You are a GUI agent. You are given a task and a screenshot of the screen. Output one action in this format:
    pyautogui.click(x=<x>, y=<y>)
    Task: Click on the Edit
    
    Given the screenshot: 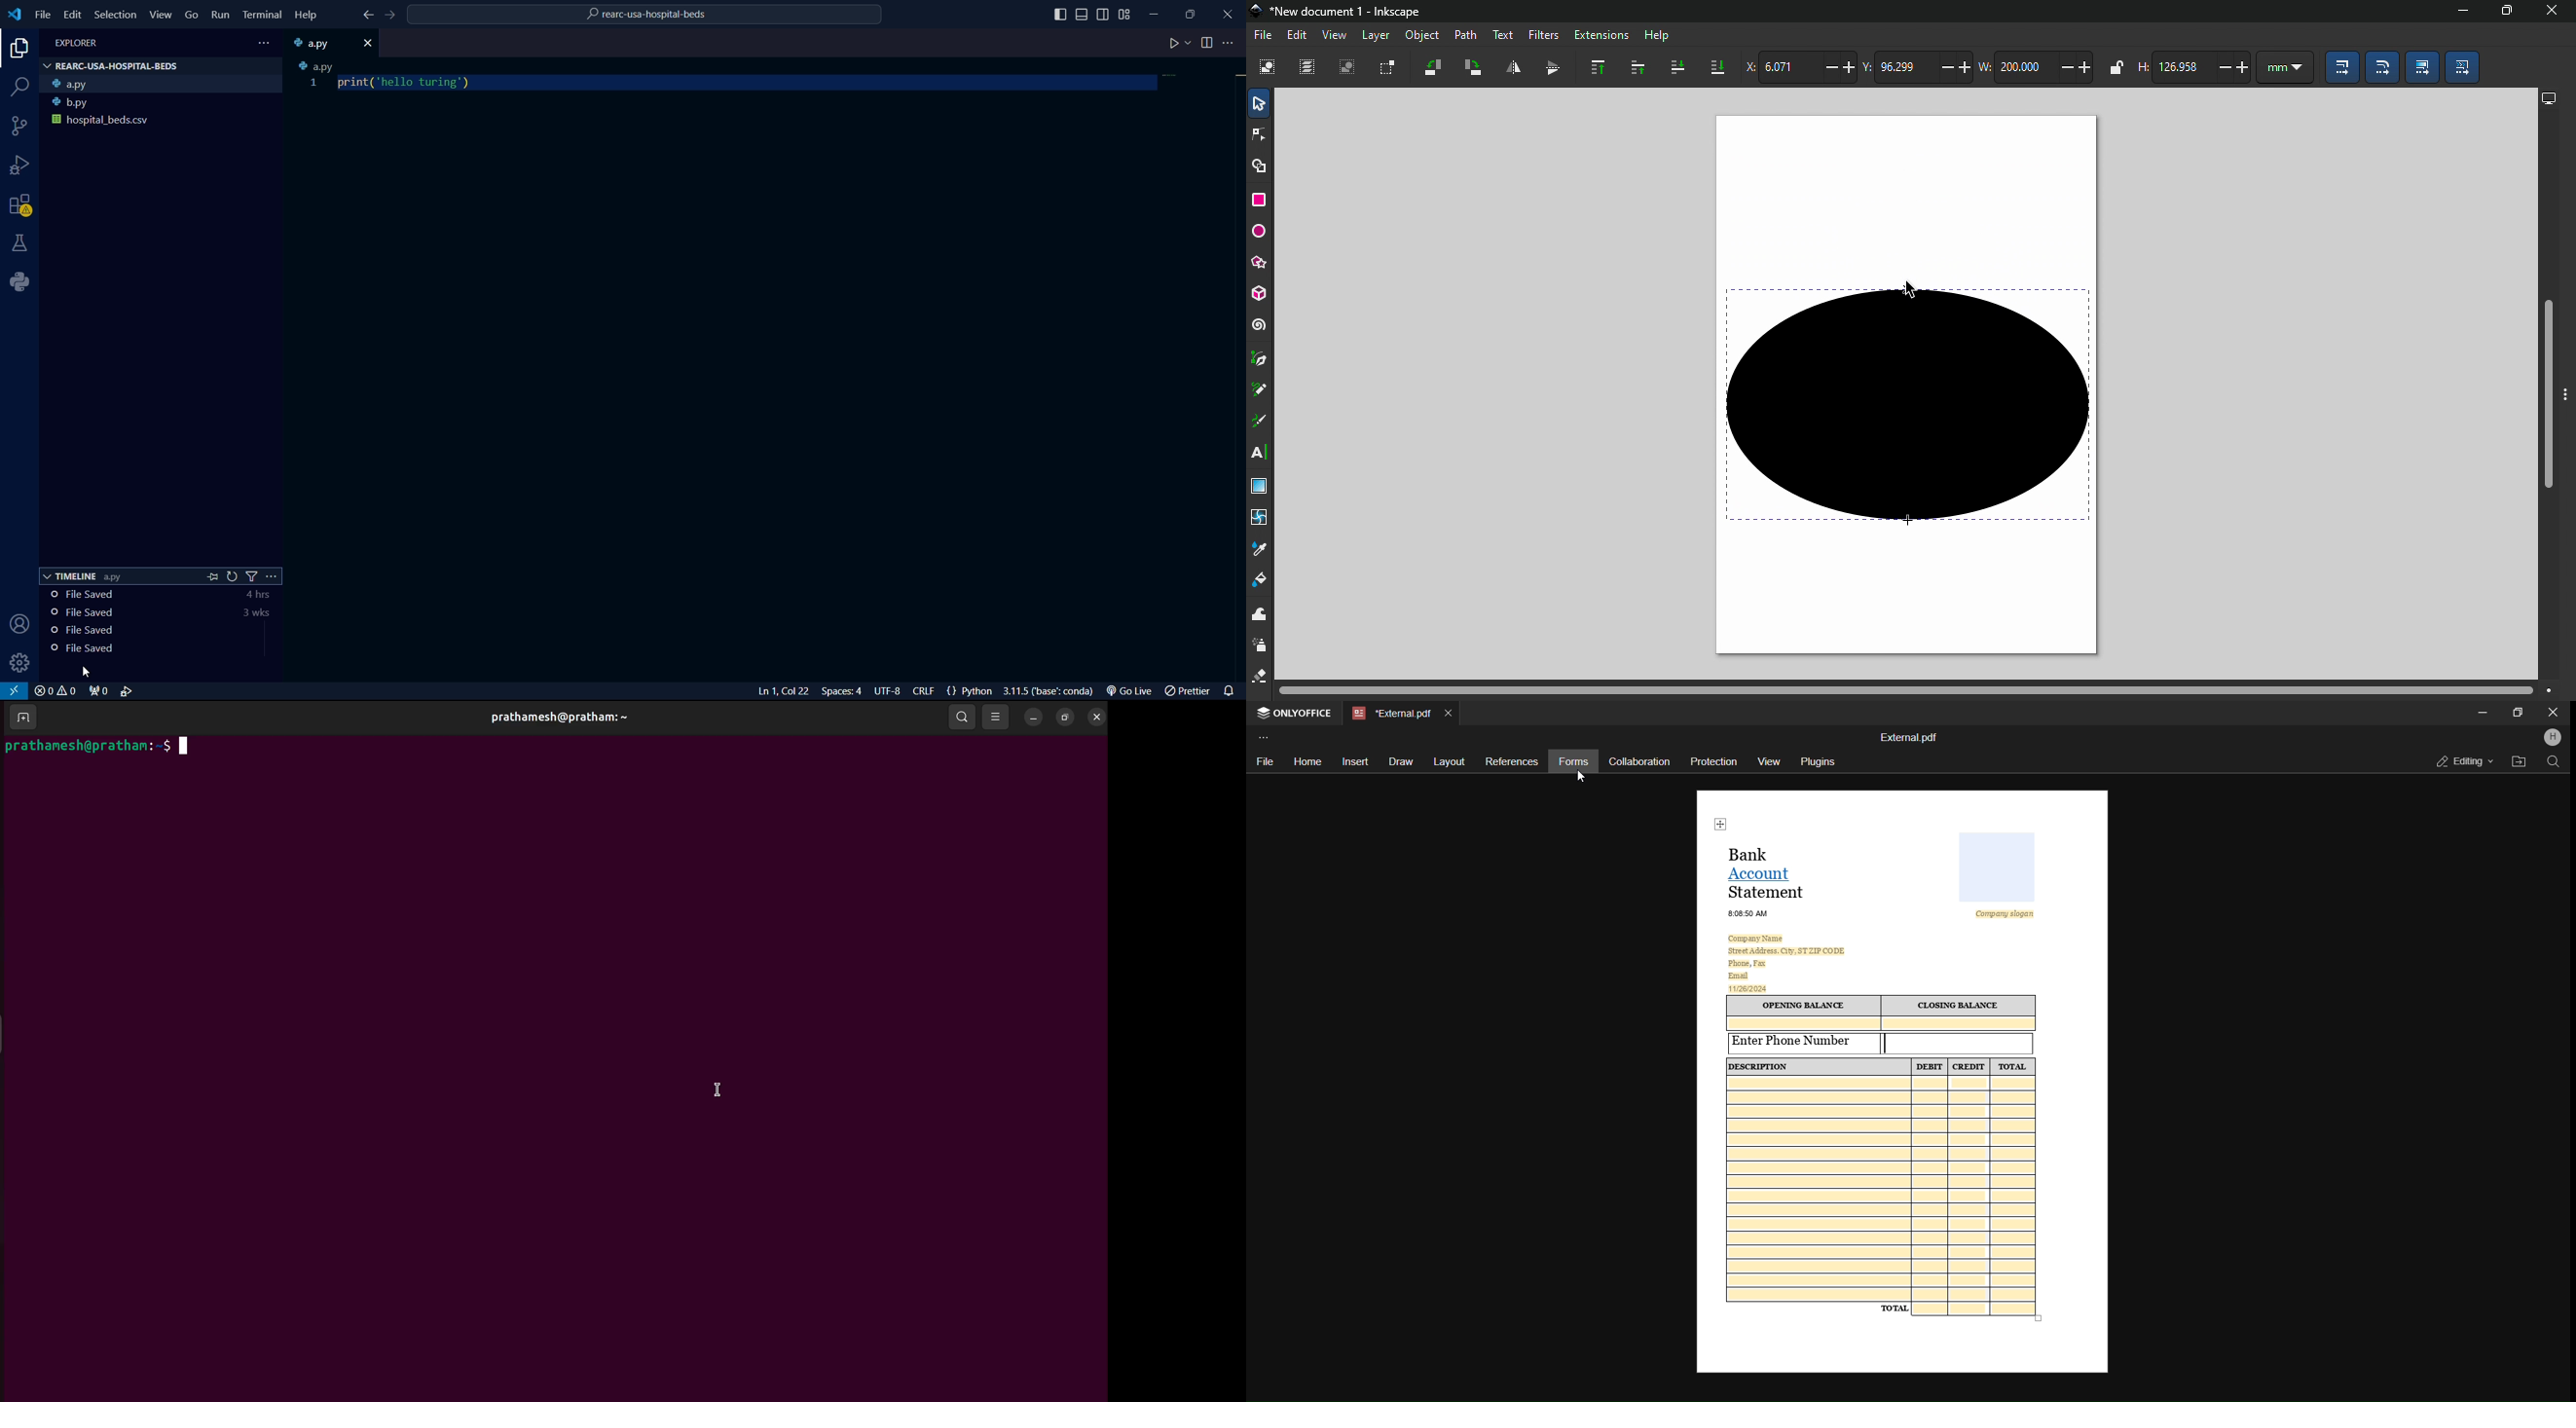 What is the action you would take?
    pyautogui.click(x=1298, y=34)
    